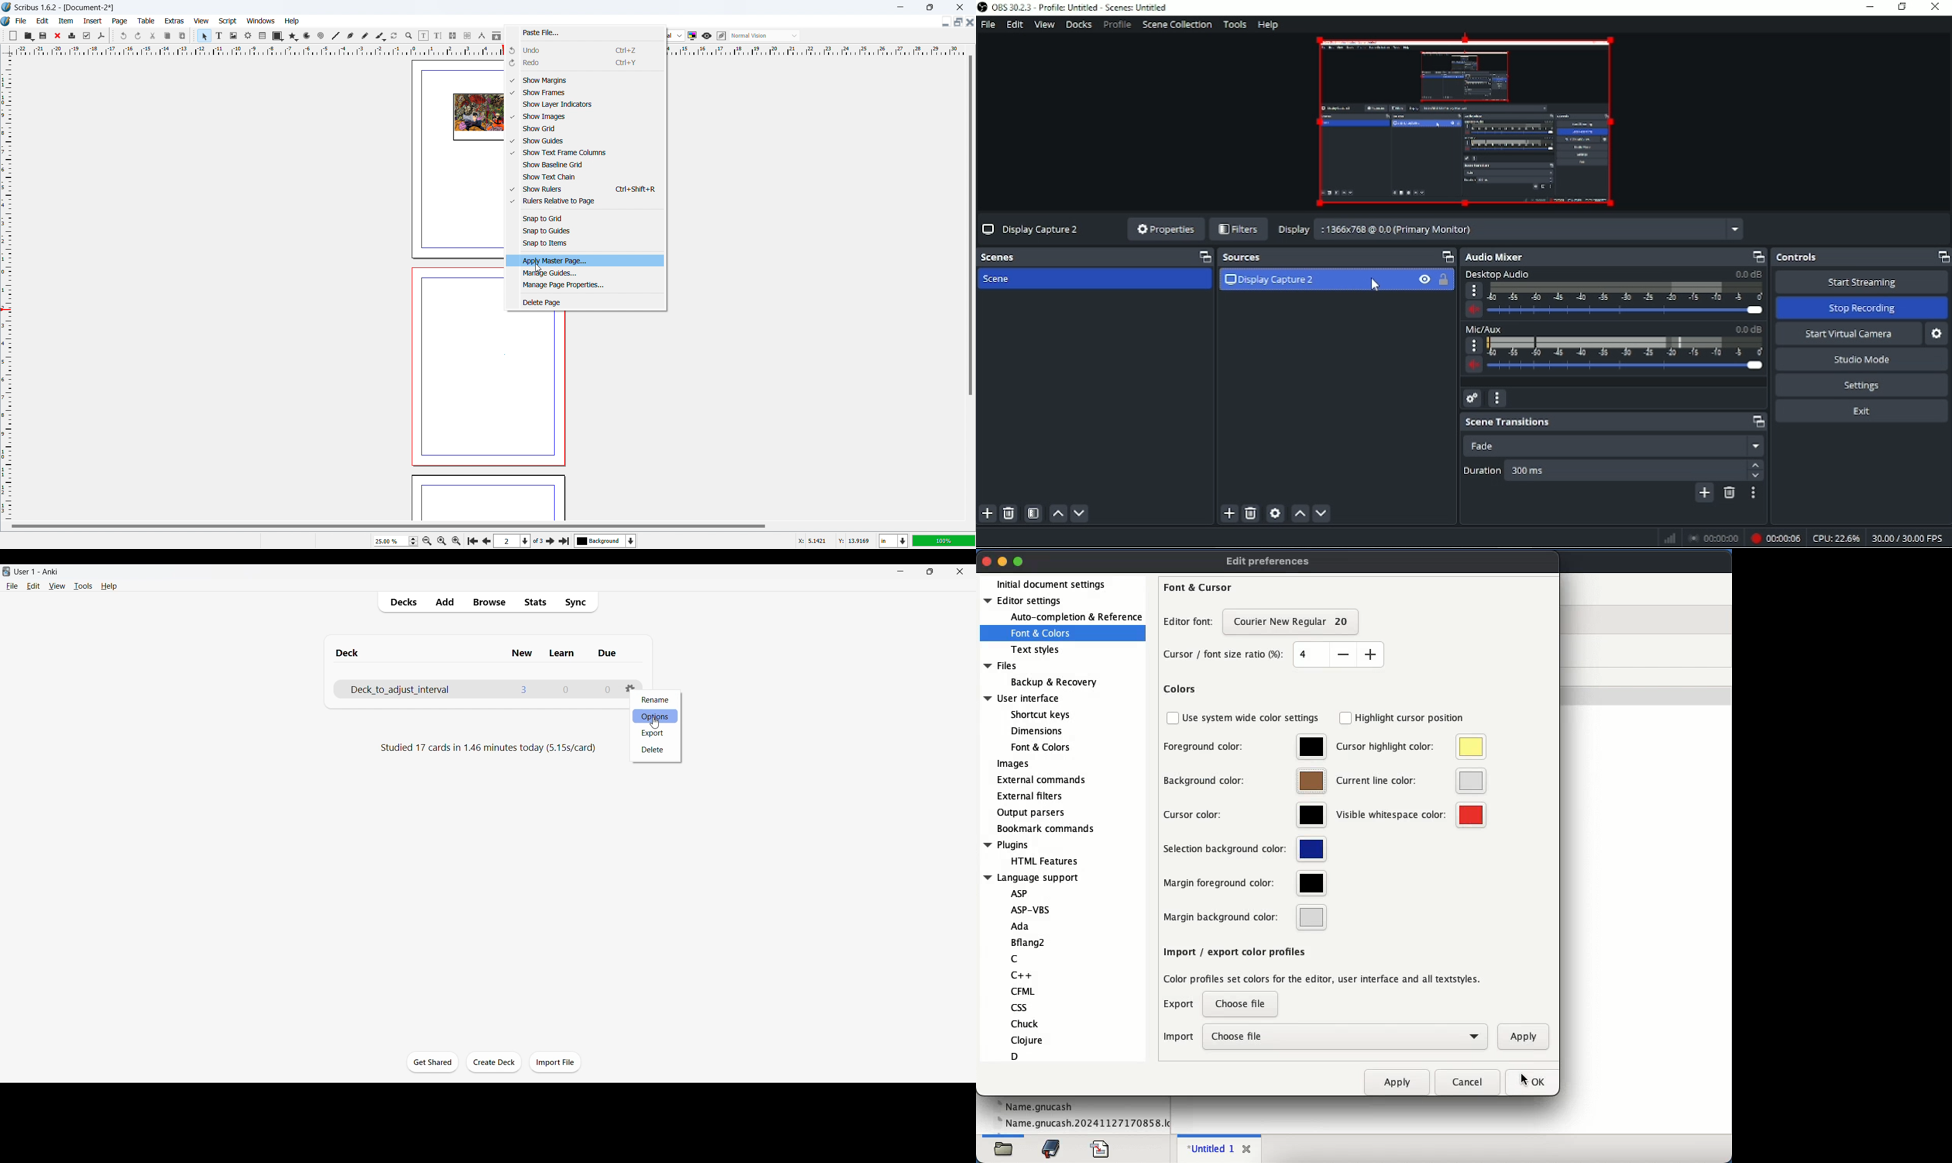  I want to click on Scene, so click(1000, 280).